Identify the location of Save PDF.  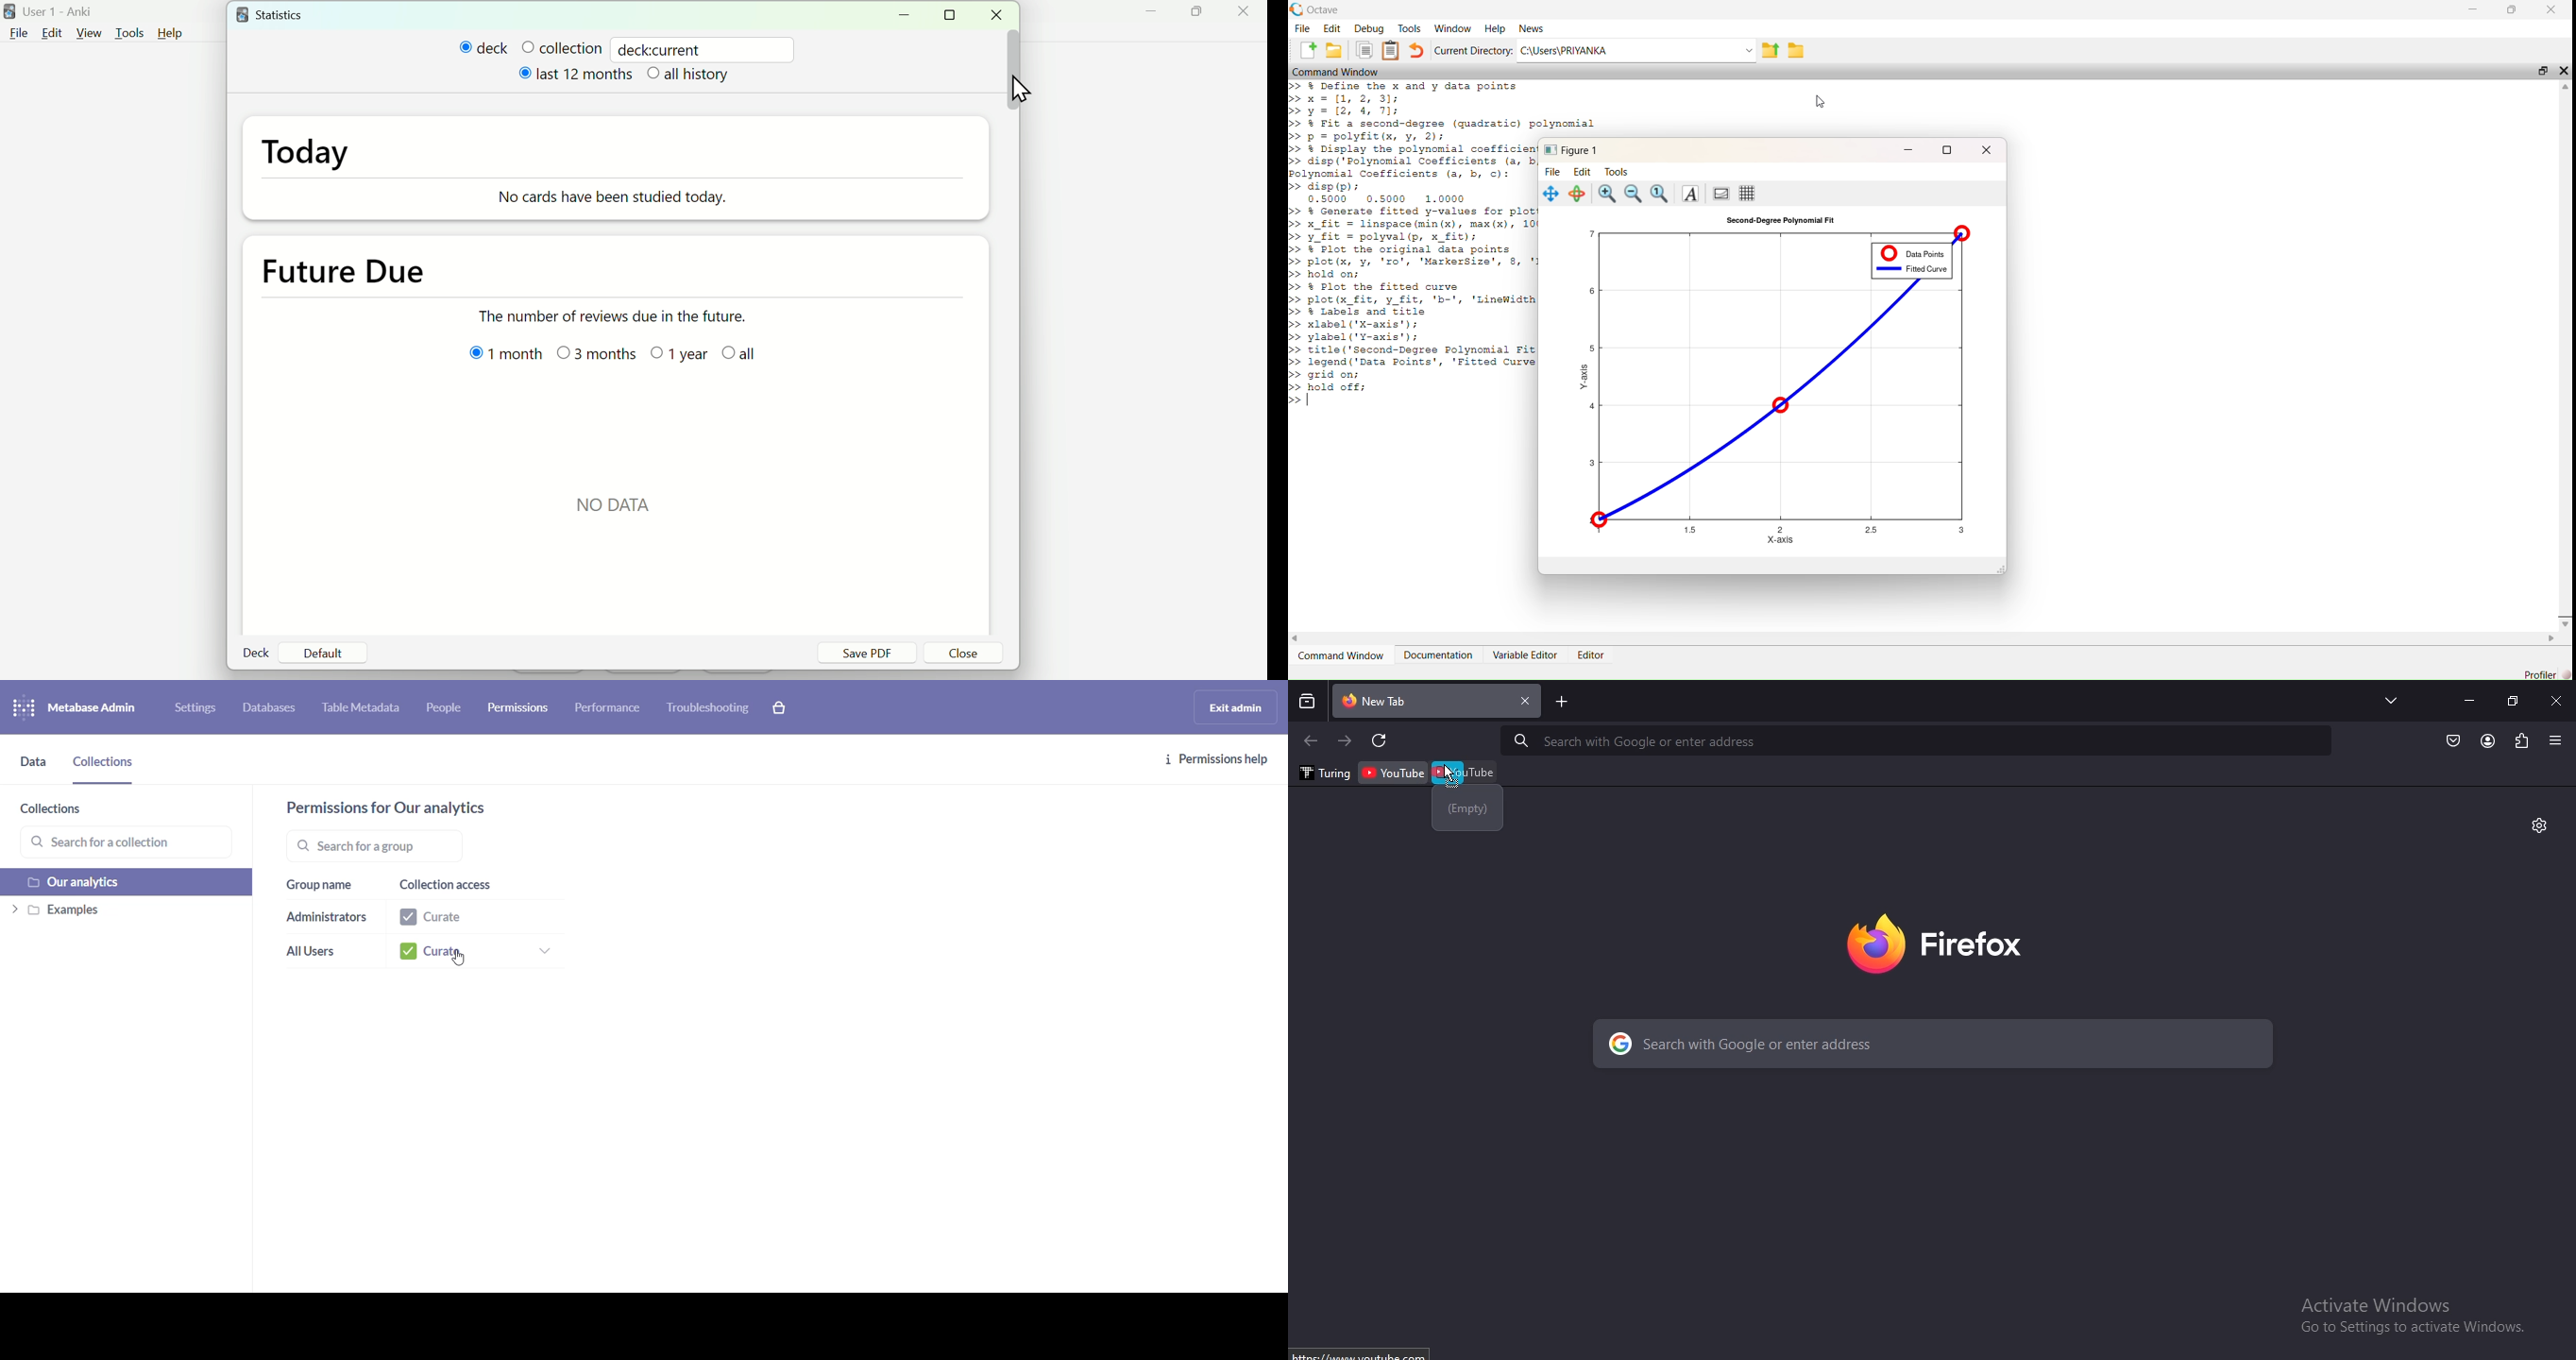
(866, 653).